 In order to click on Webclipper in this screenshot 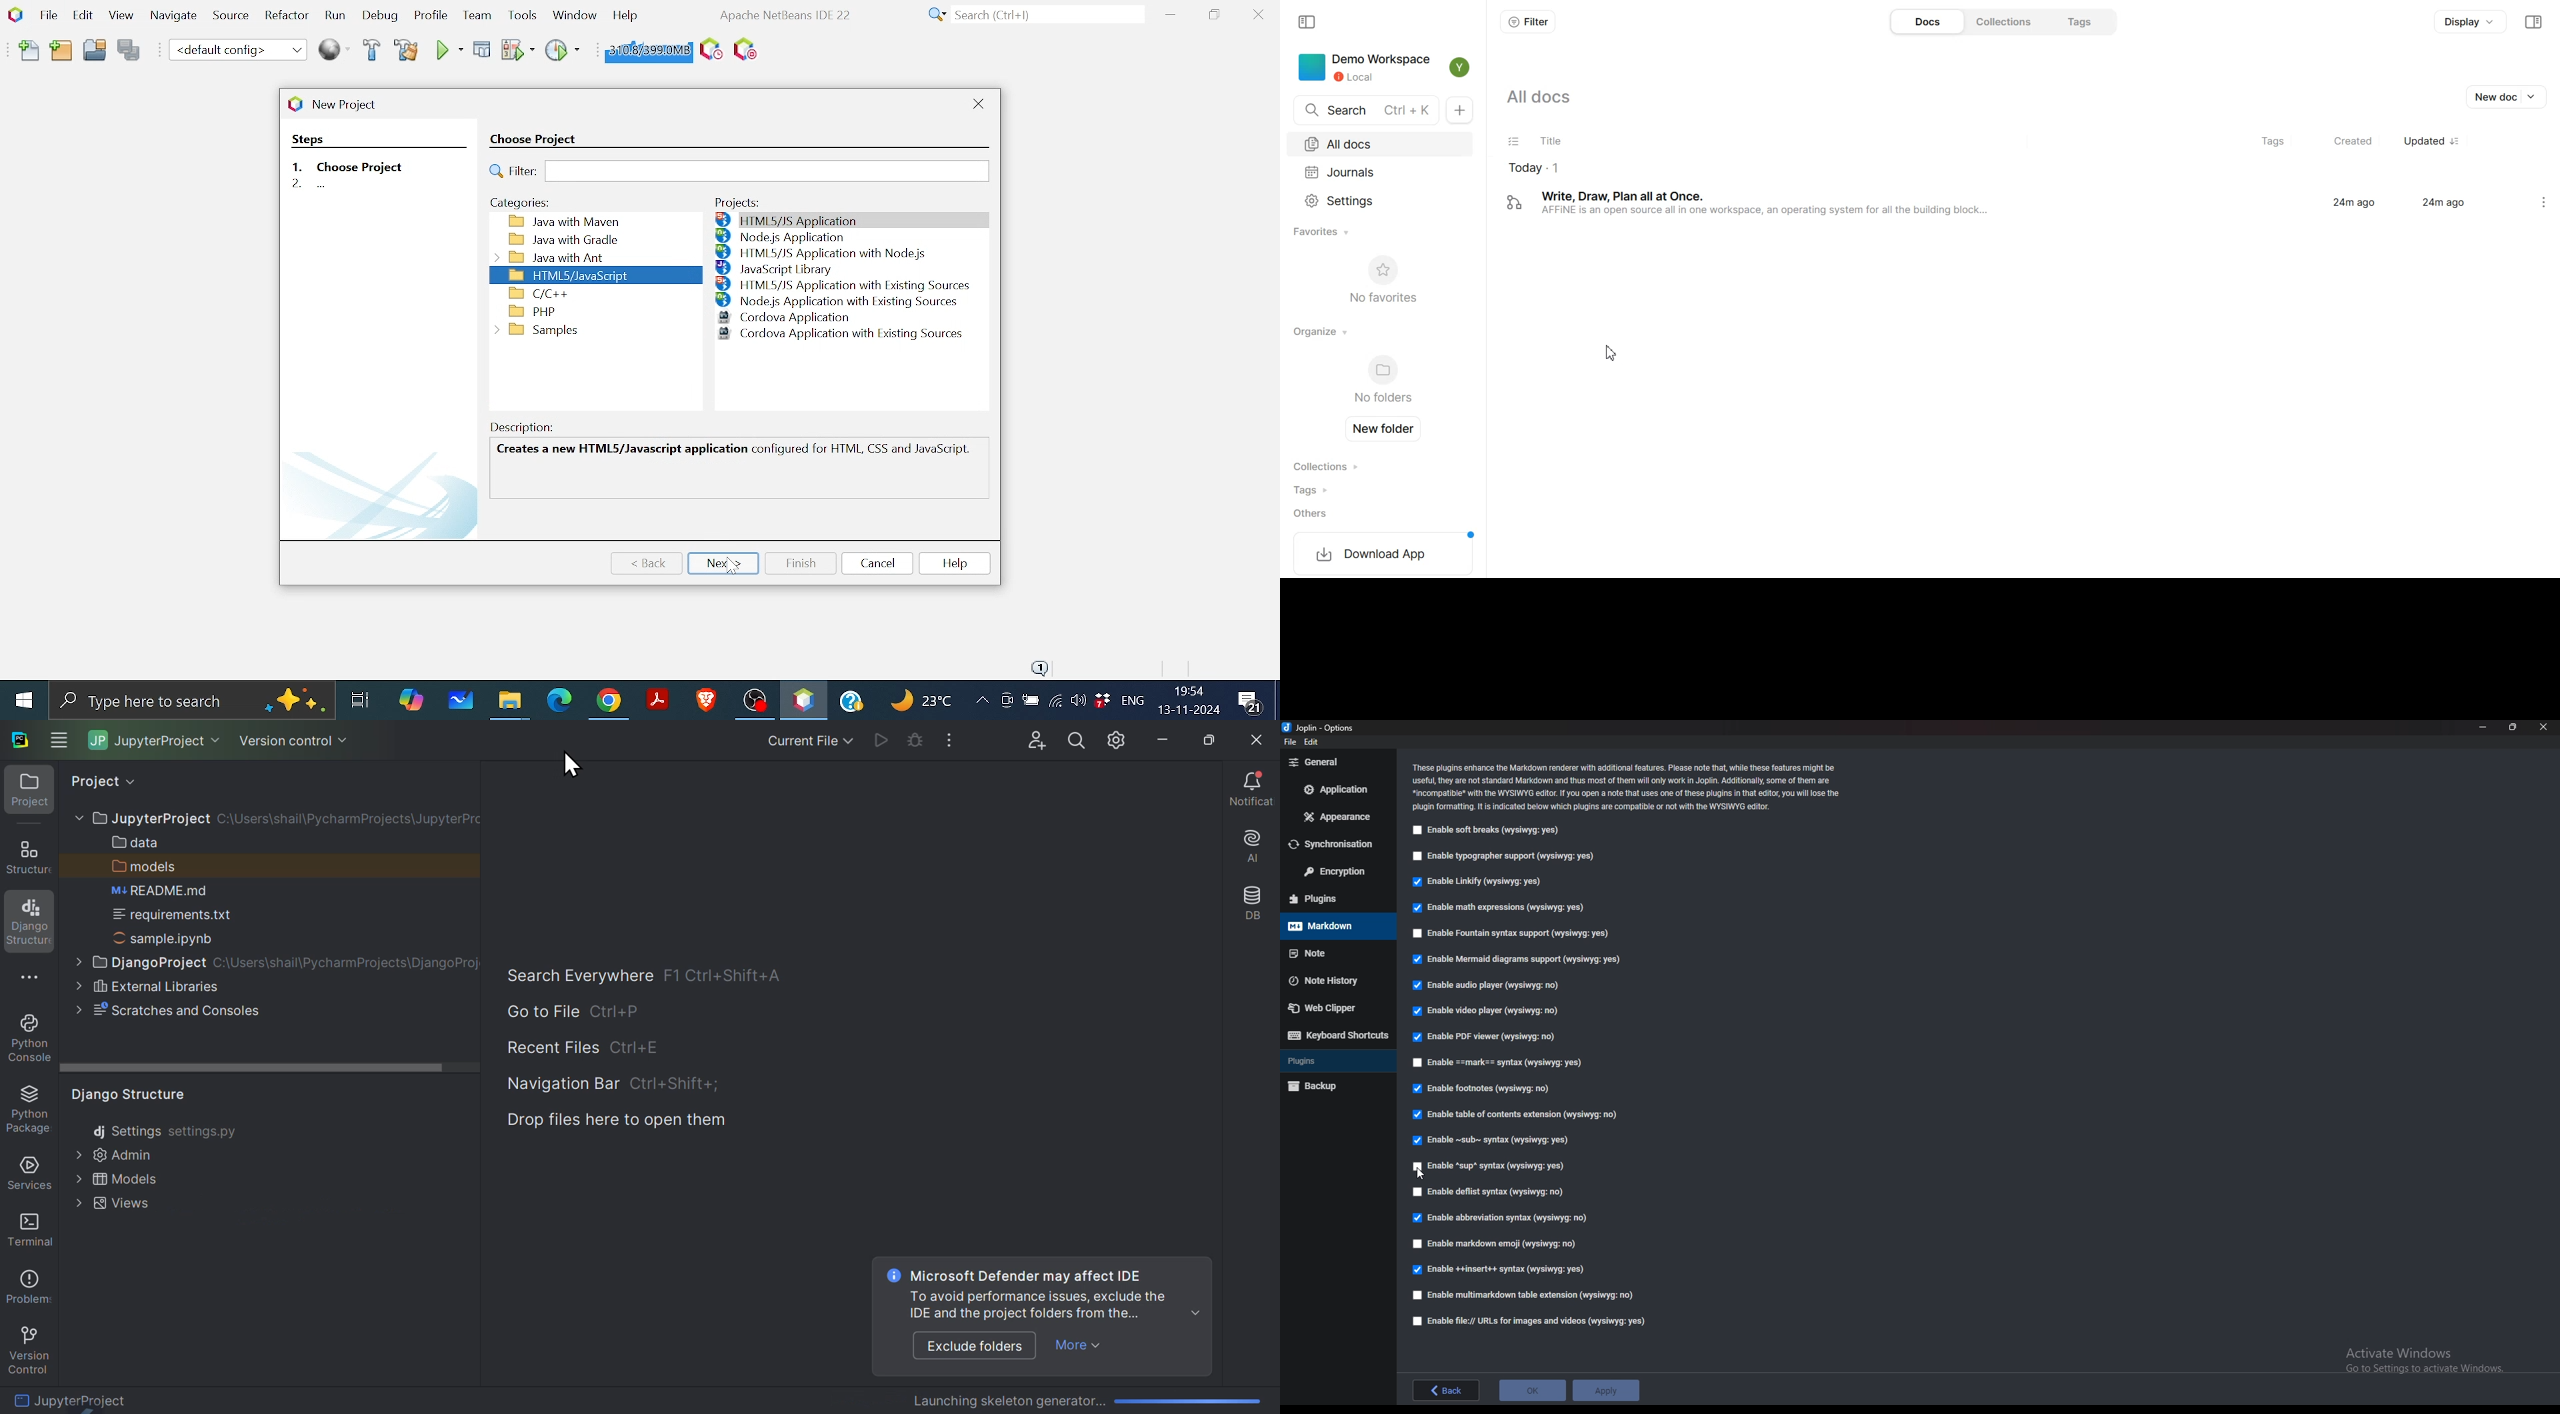, I will do `click(1334, 1009)`.